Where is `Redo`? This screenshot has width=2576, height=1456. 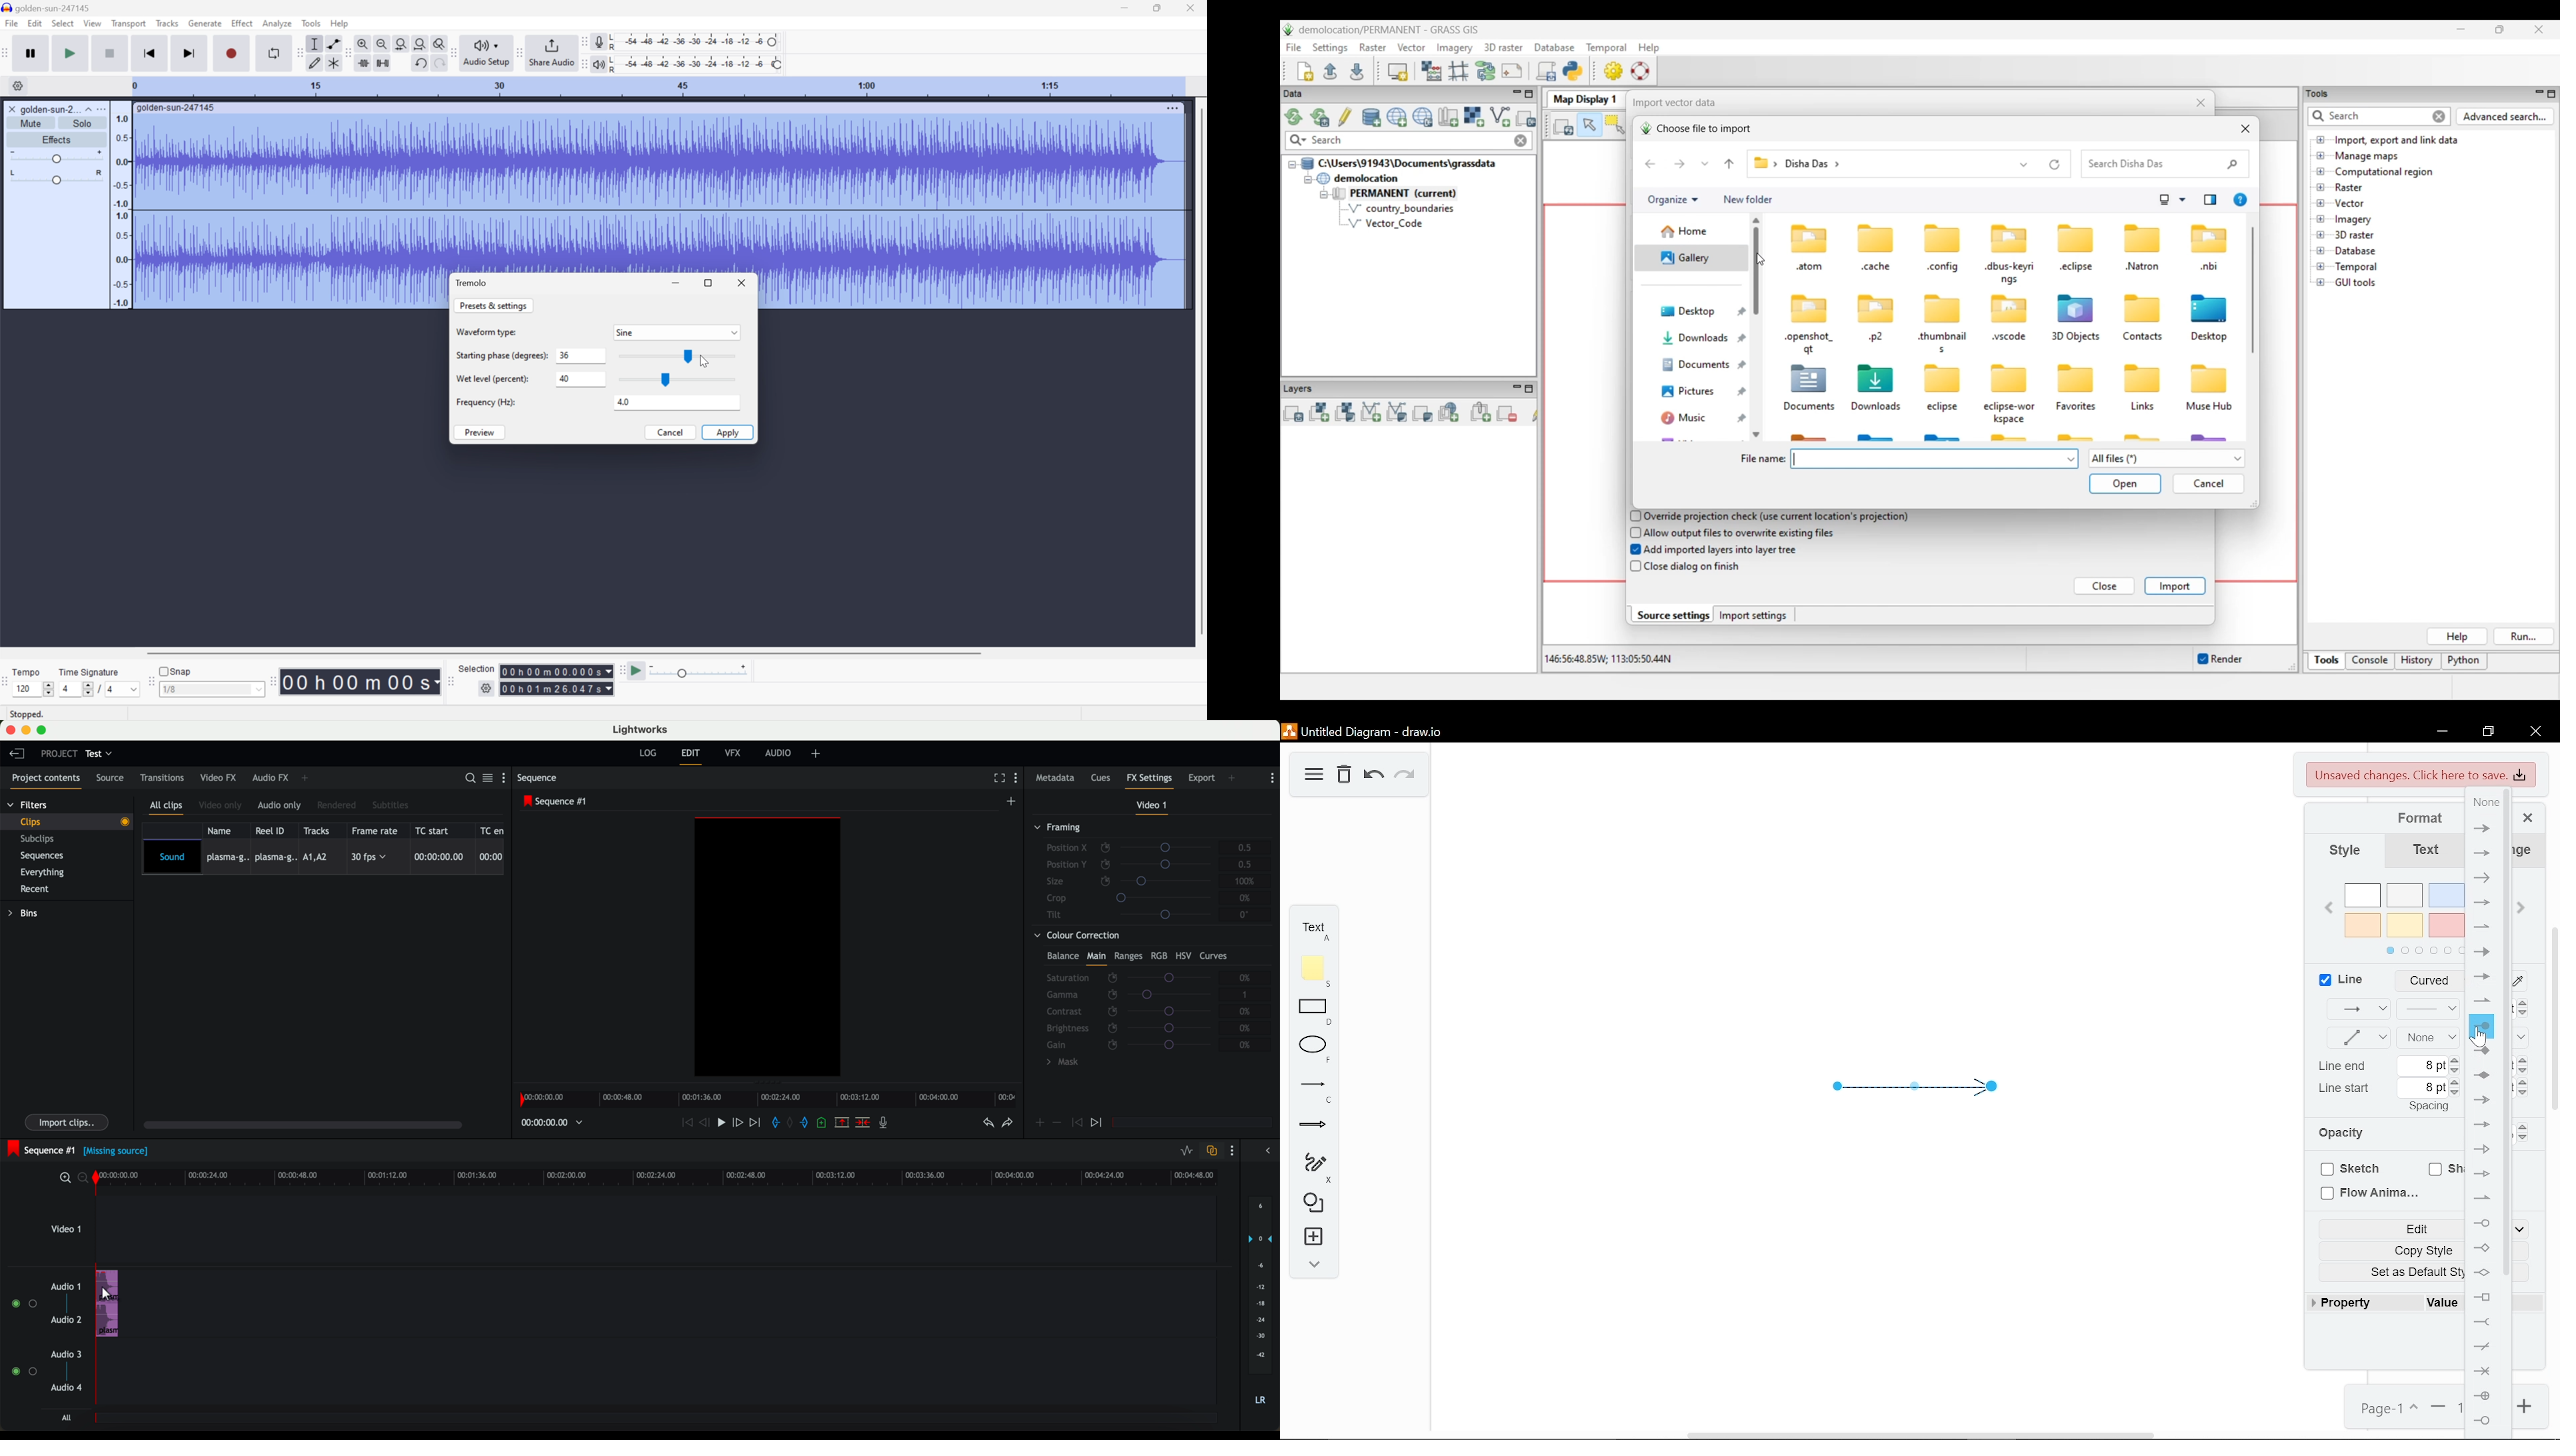 Redo is located at coordinates (1406, 776).